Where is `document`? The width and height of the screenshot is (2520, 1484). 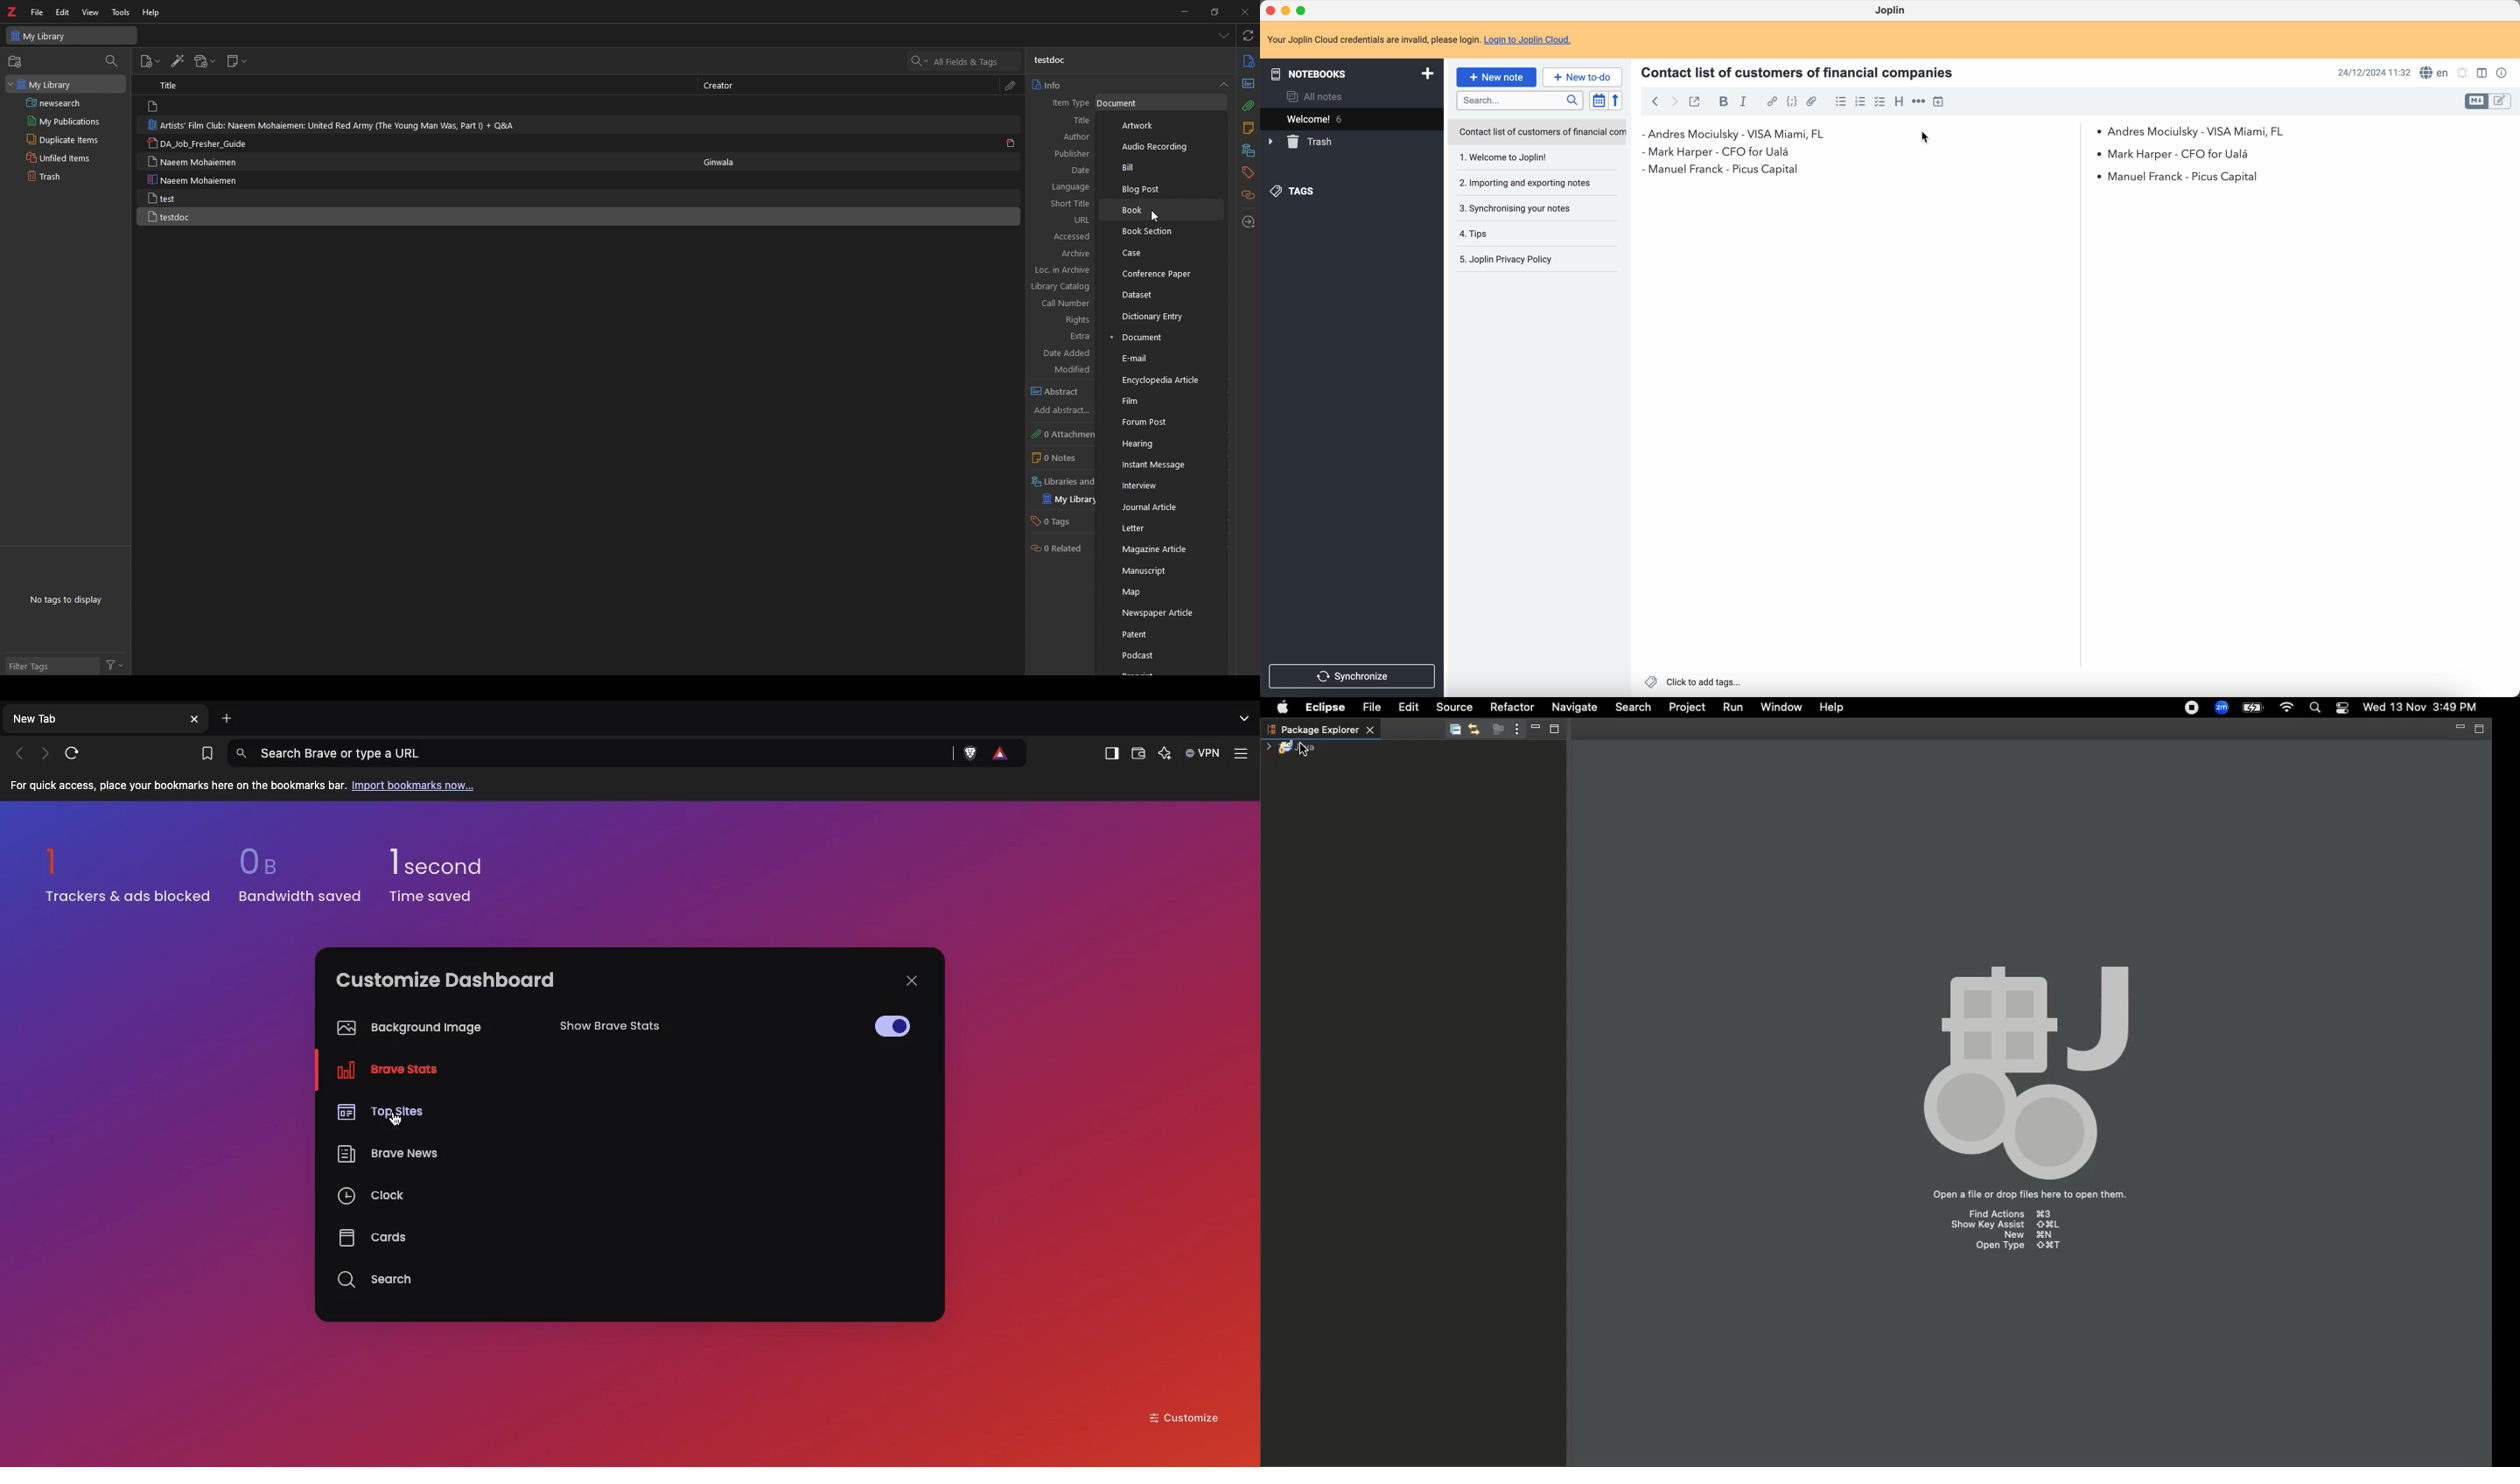 document is located at coordinates (1159, 337).